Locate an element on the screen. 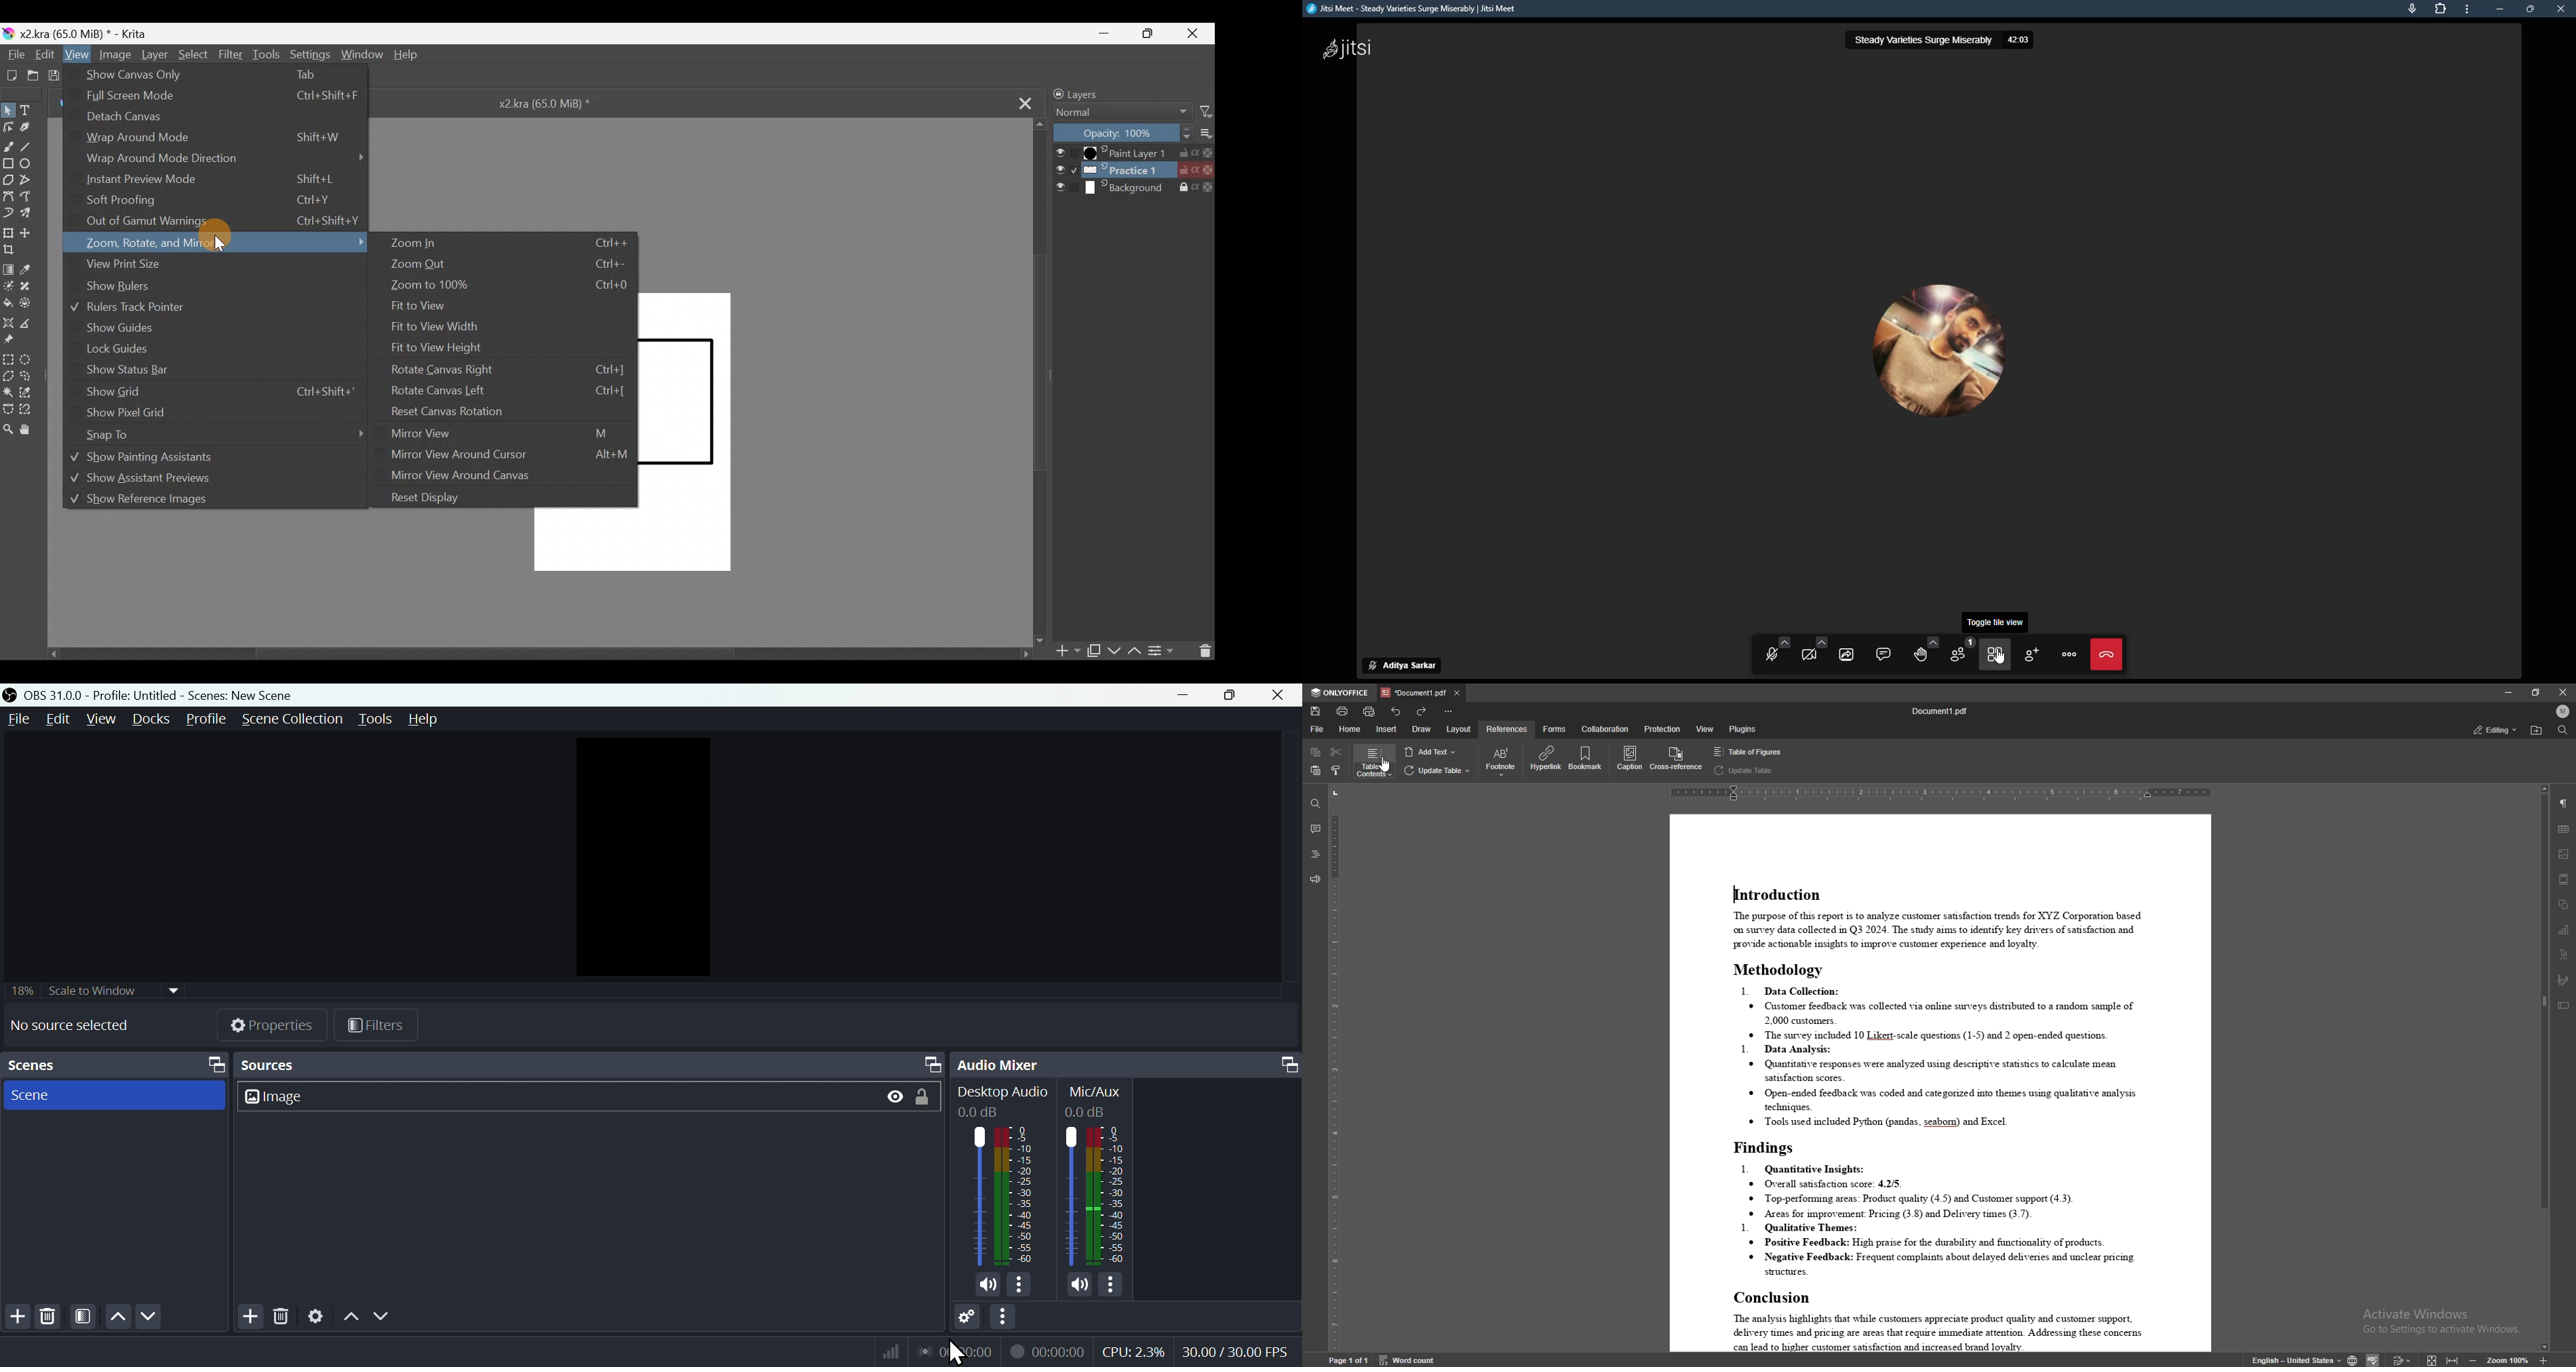 The image size is (2576, 1372). Rotate canvas right is located at coordinates (511, 368).